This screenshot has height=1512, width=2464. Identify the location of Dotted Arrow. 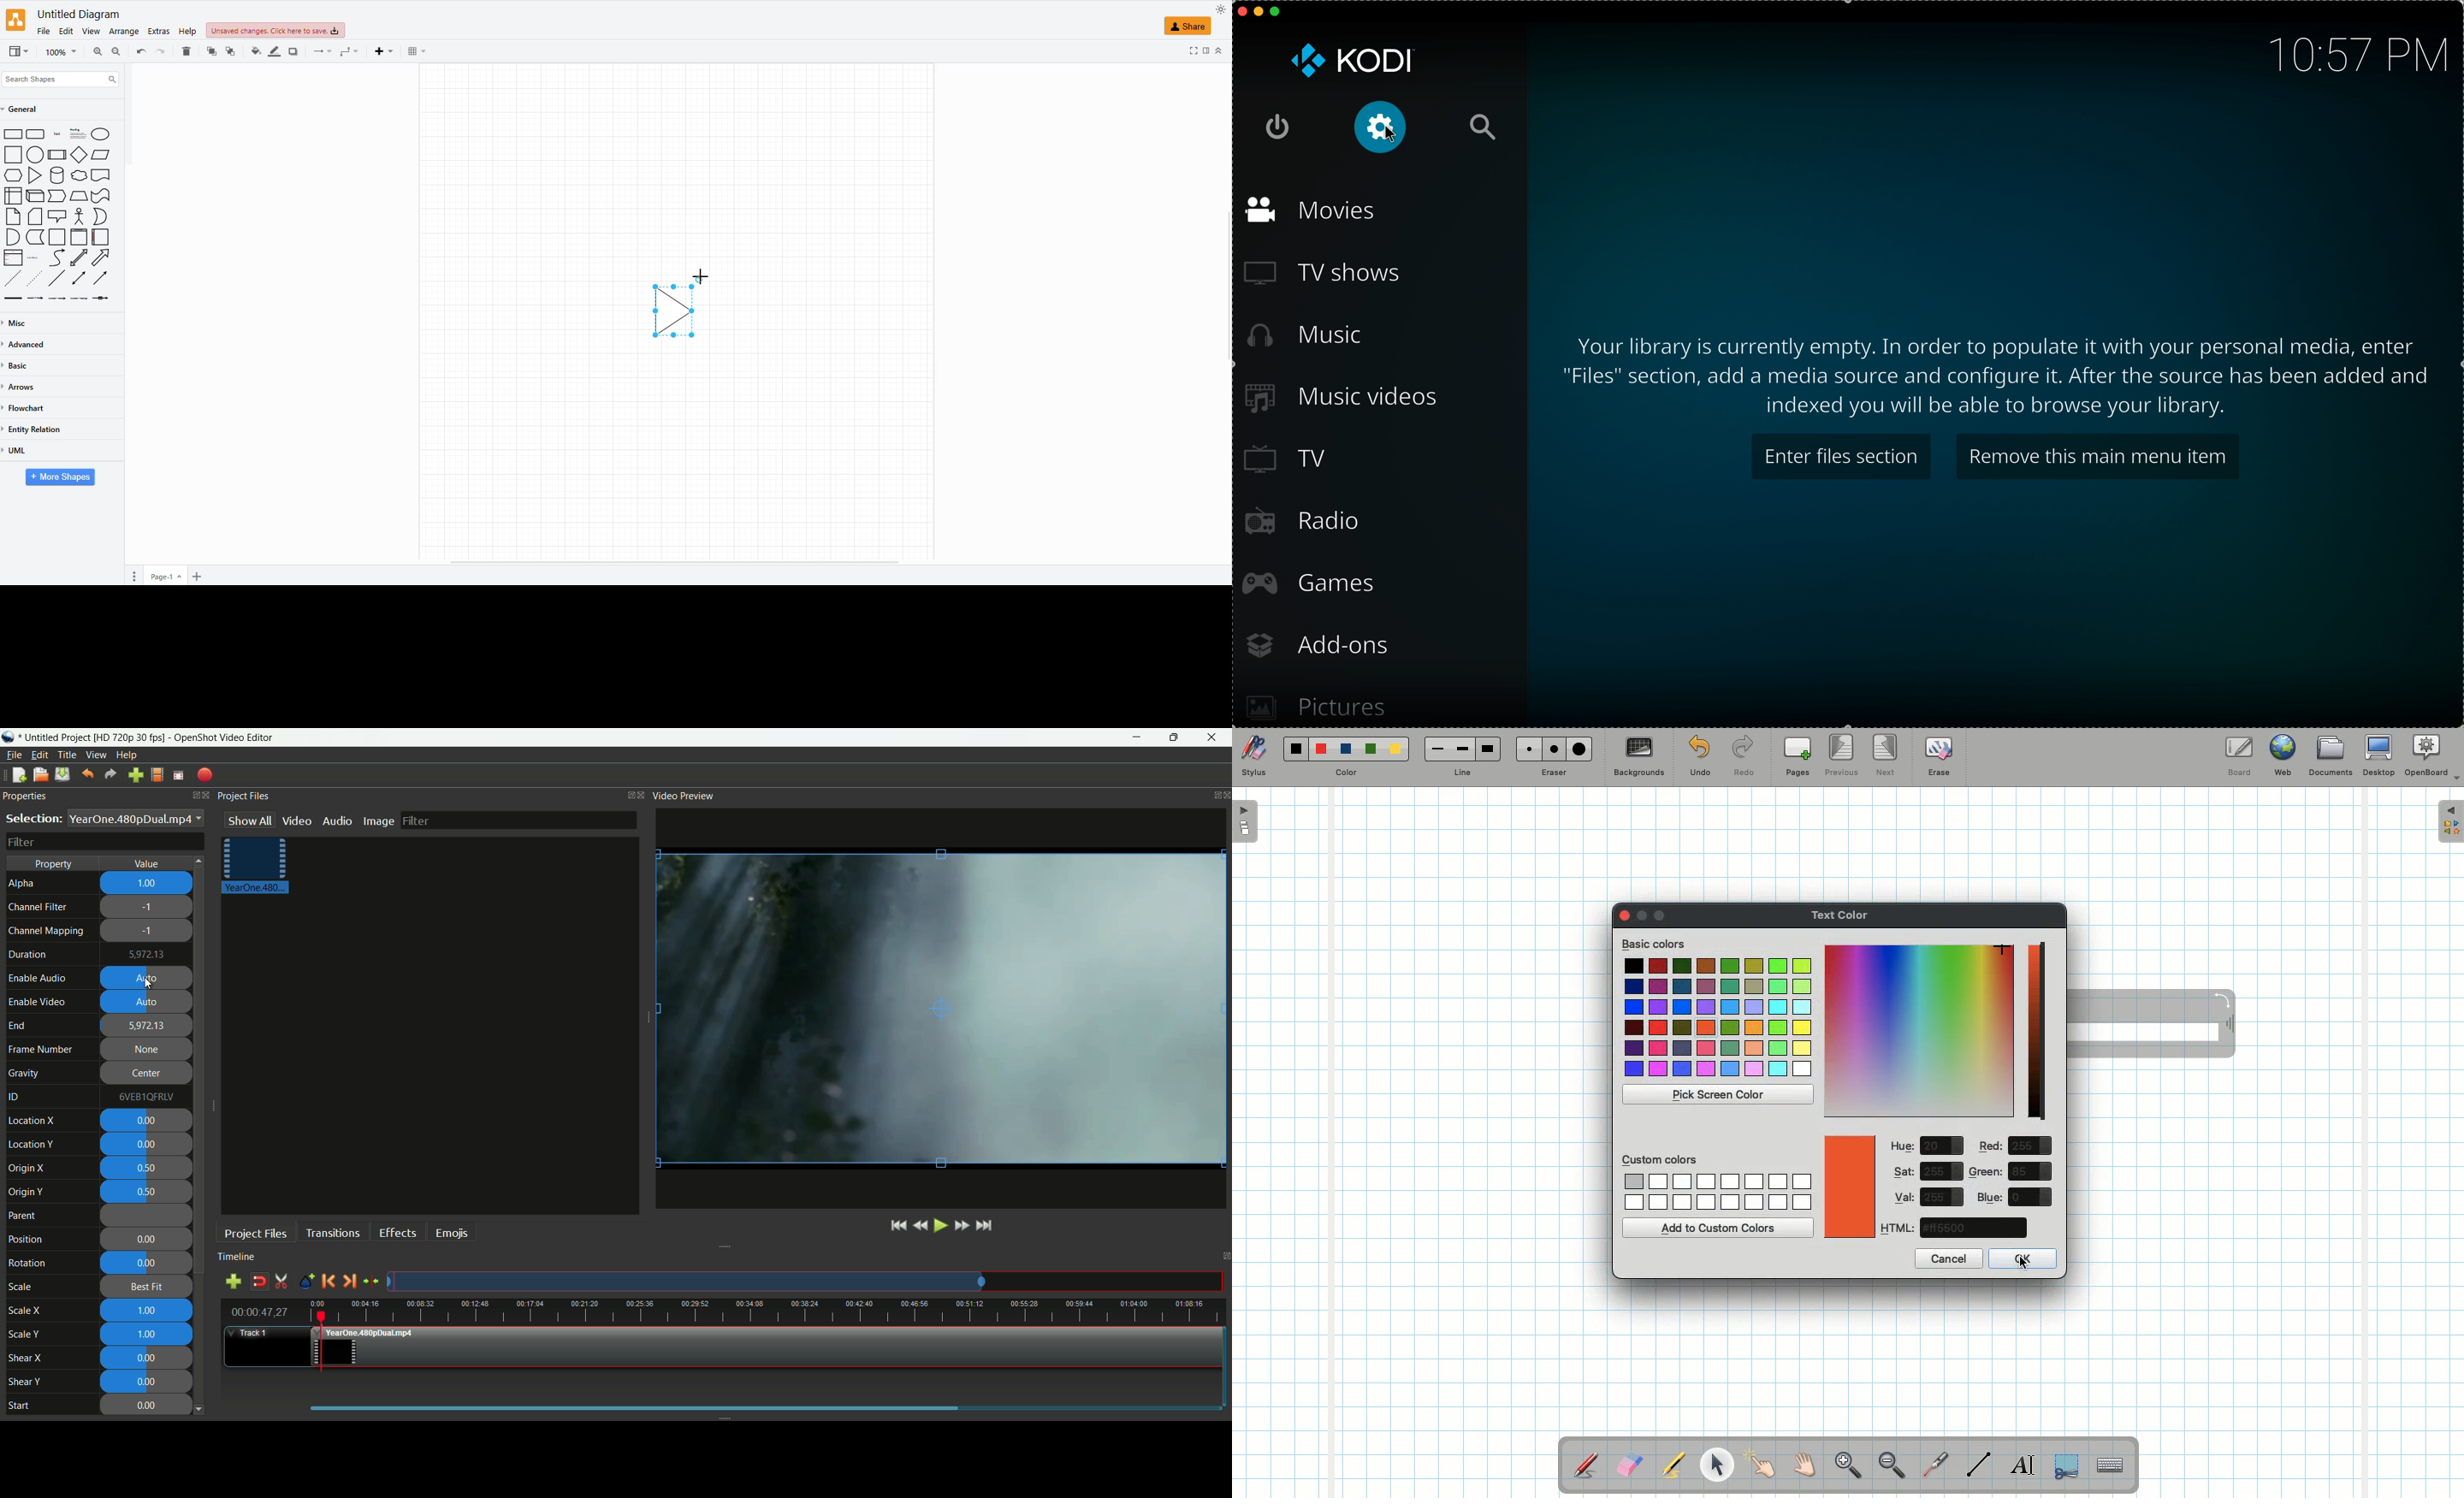
(37, 278).